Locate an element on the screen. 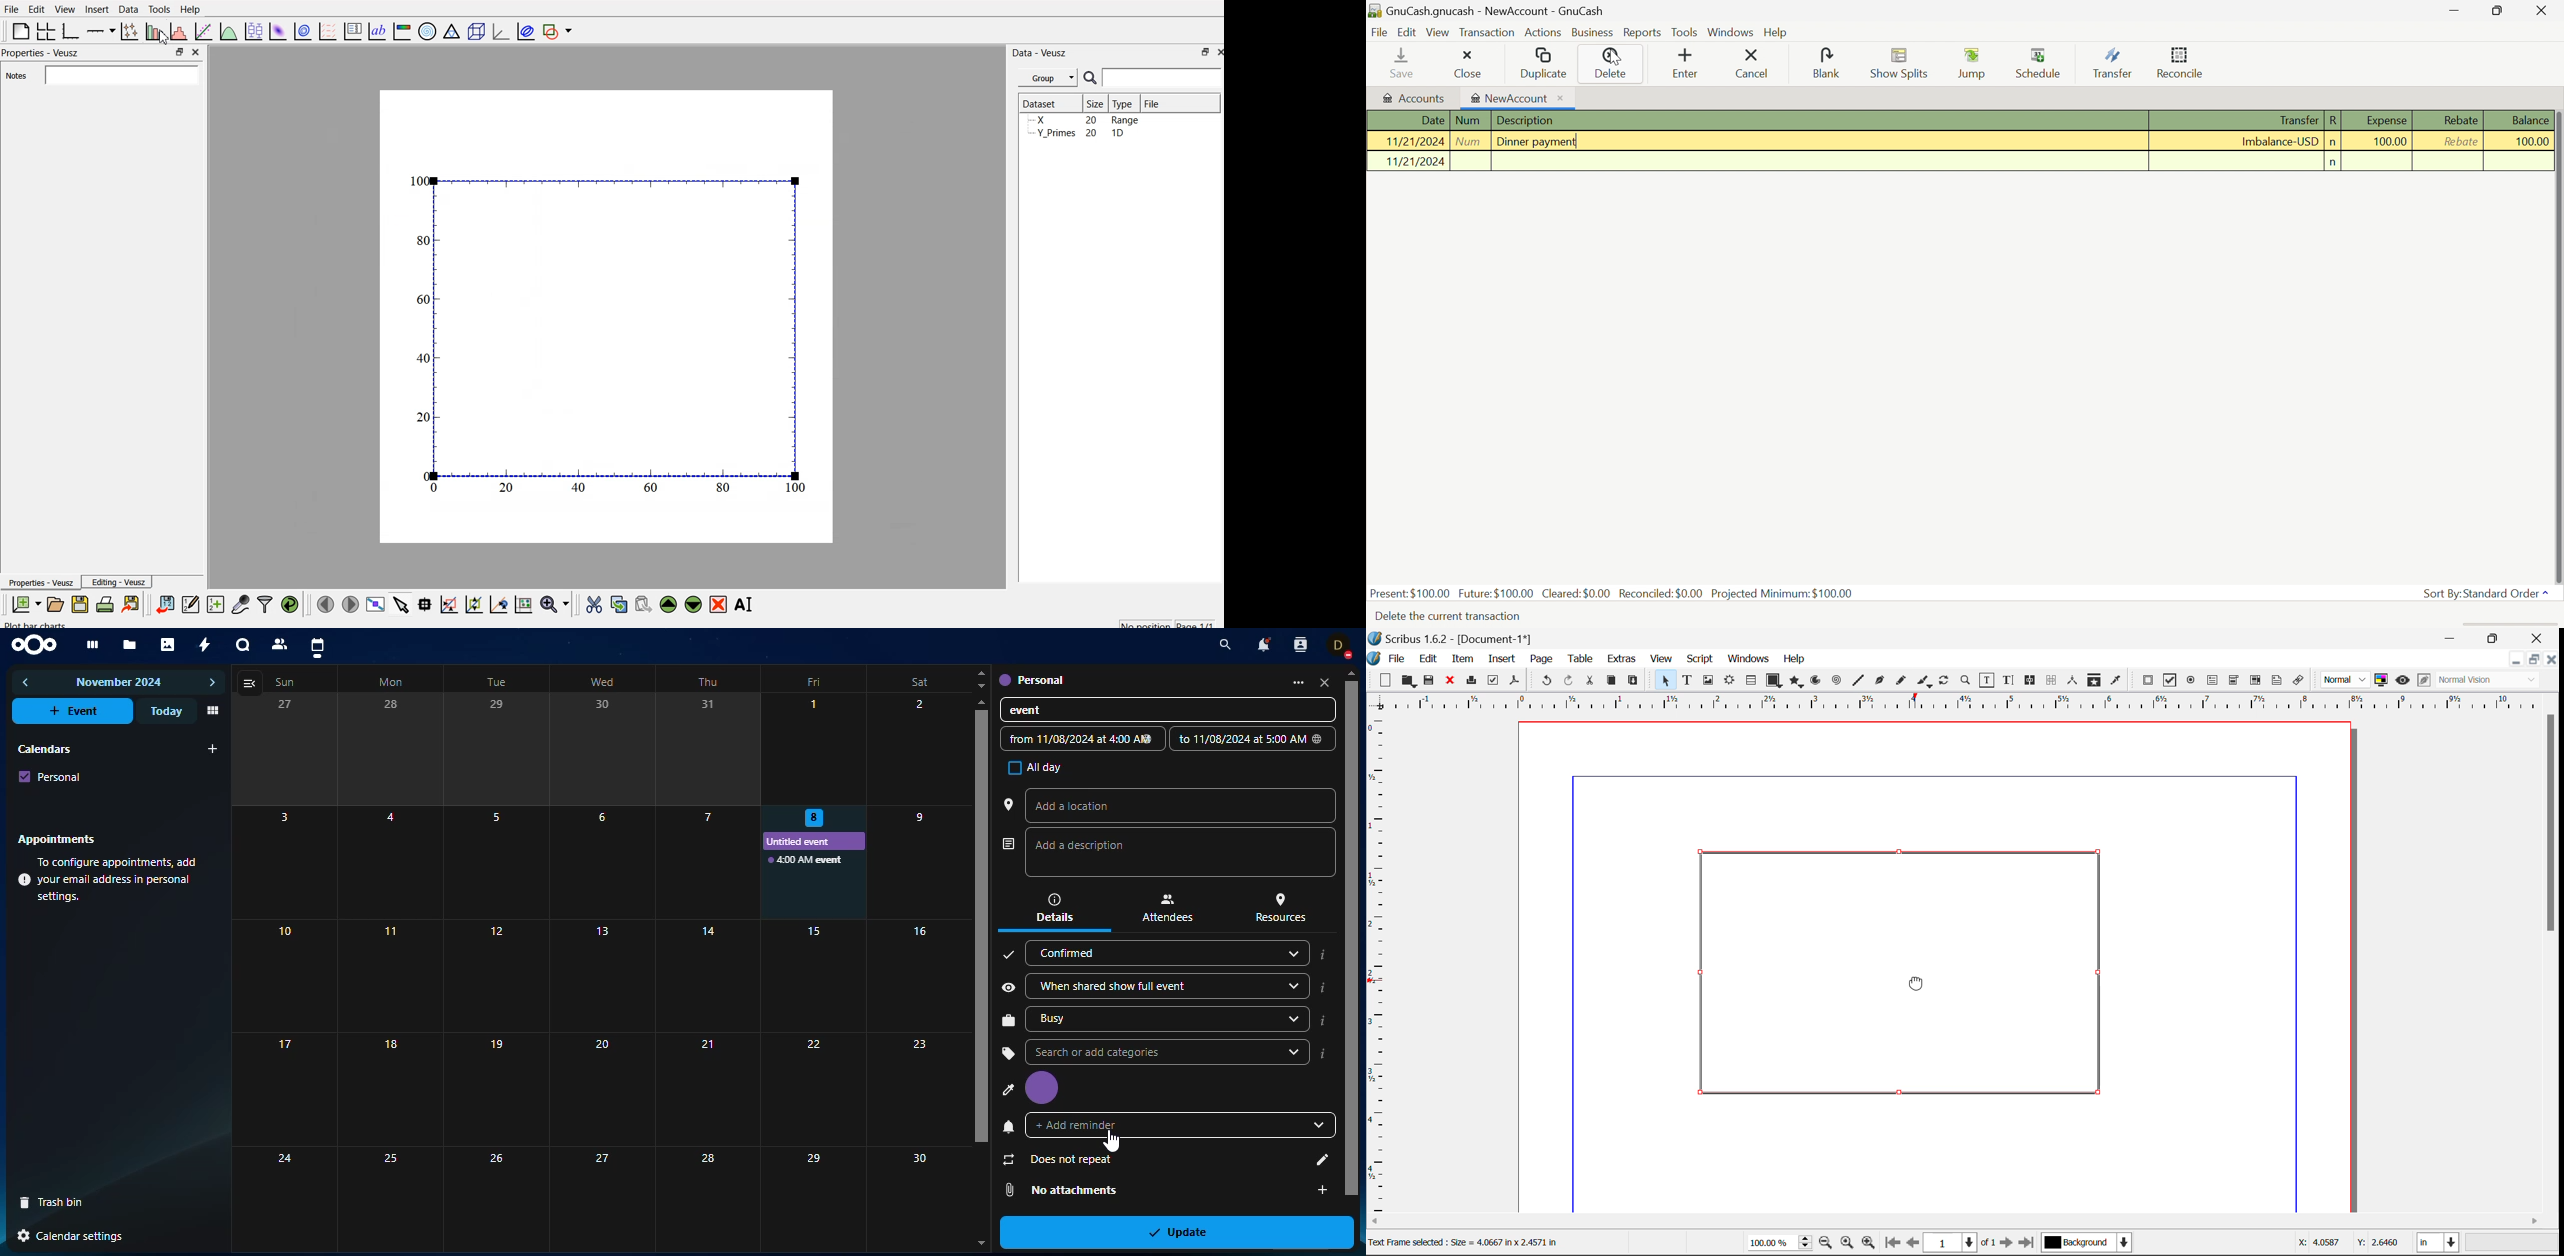 Image resolution: width=2576 pixels, height=1260 pixels. Future: $100.00 is located at coordinates (1496, 592).